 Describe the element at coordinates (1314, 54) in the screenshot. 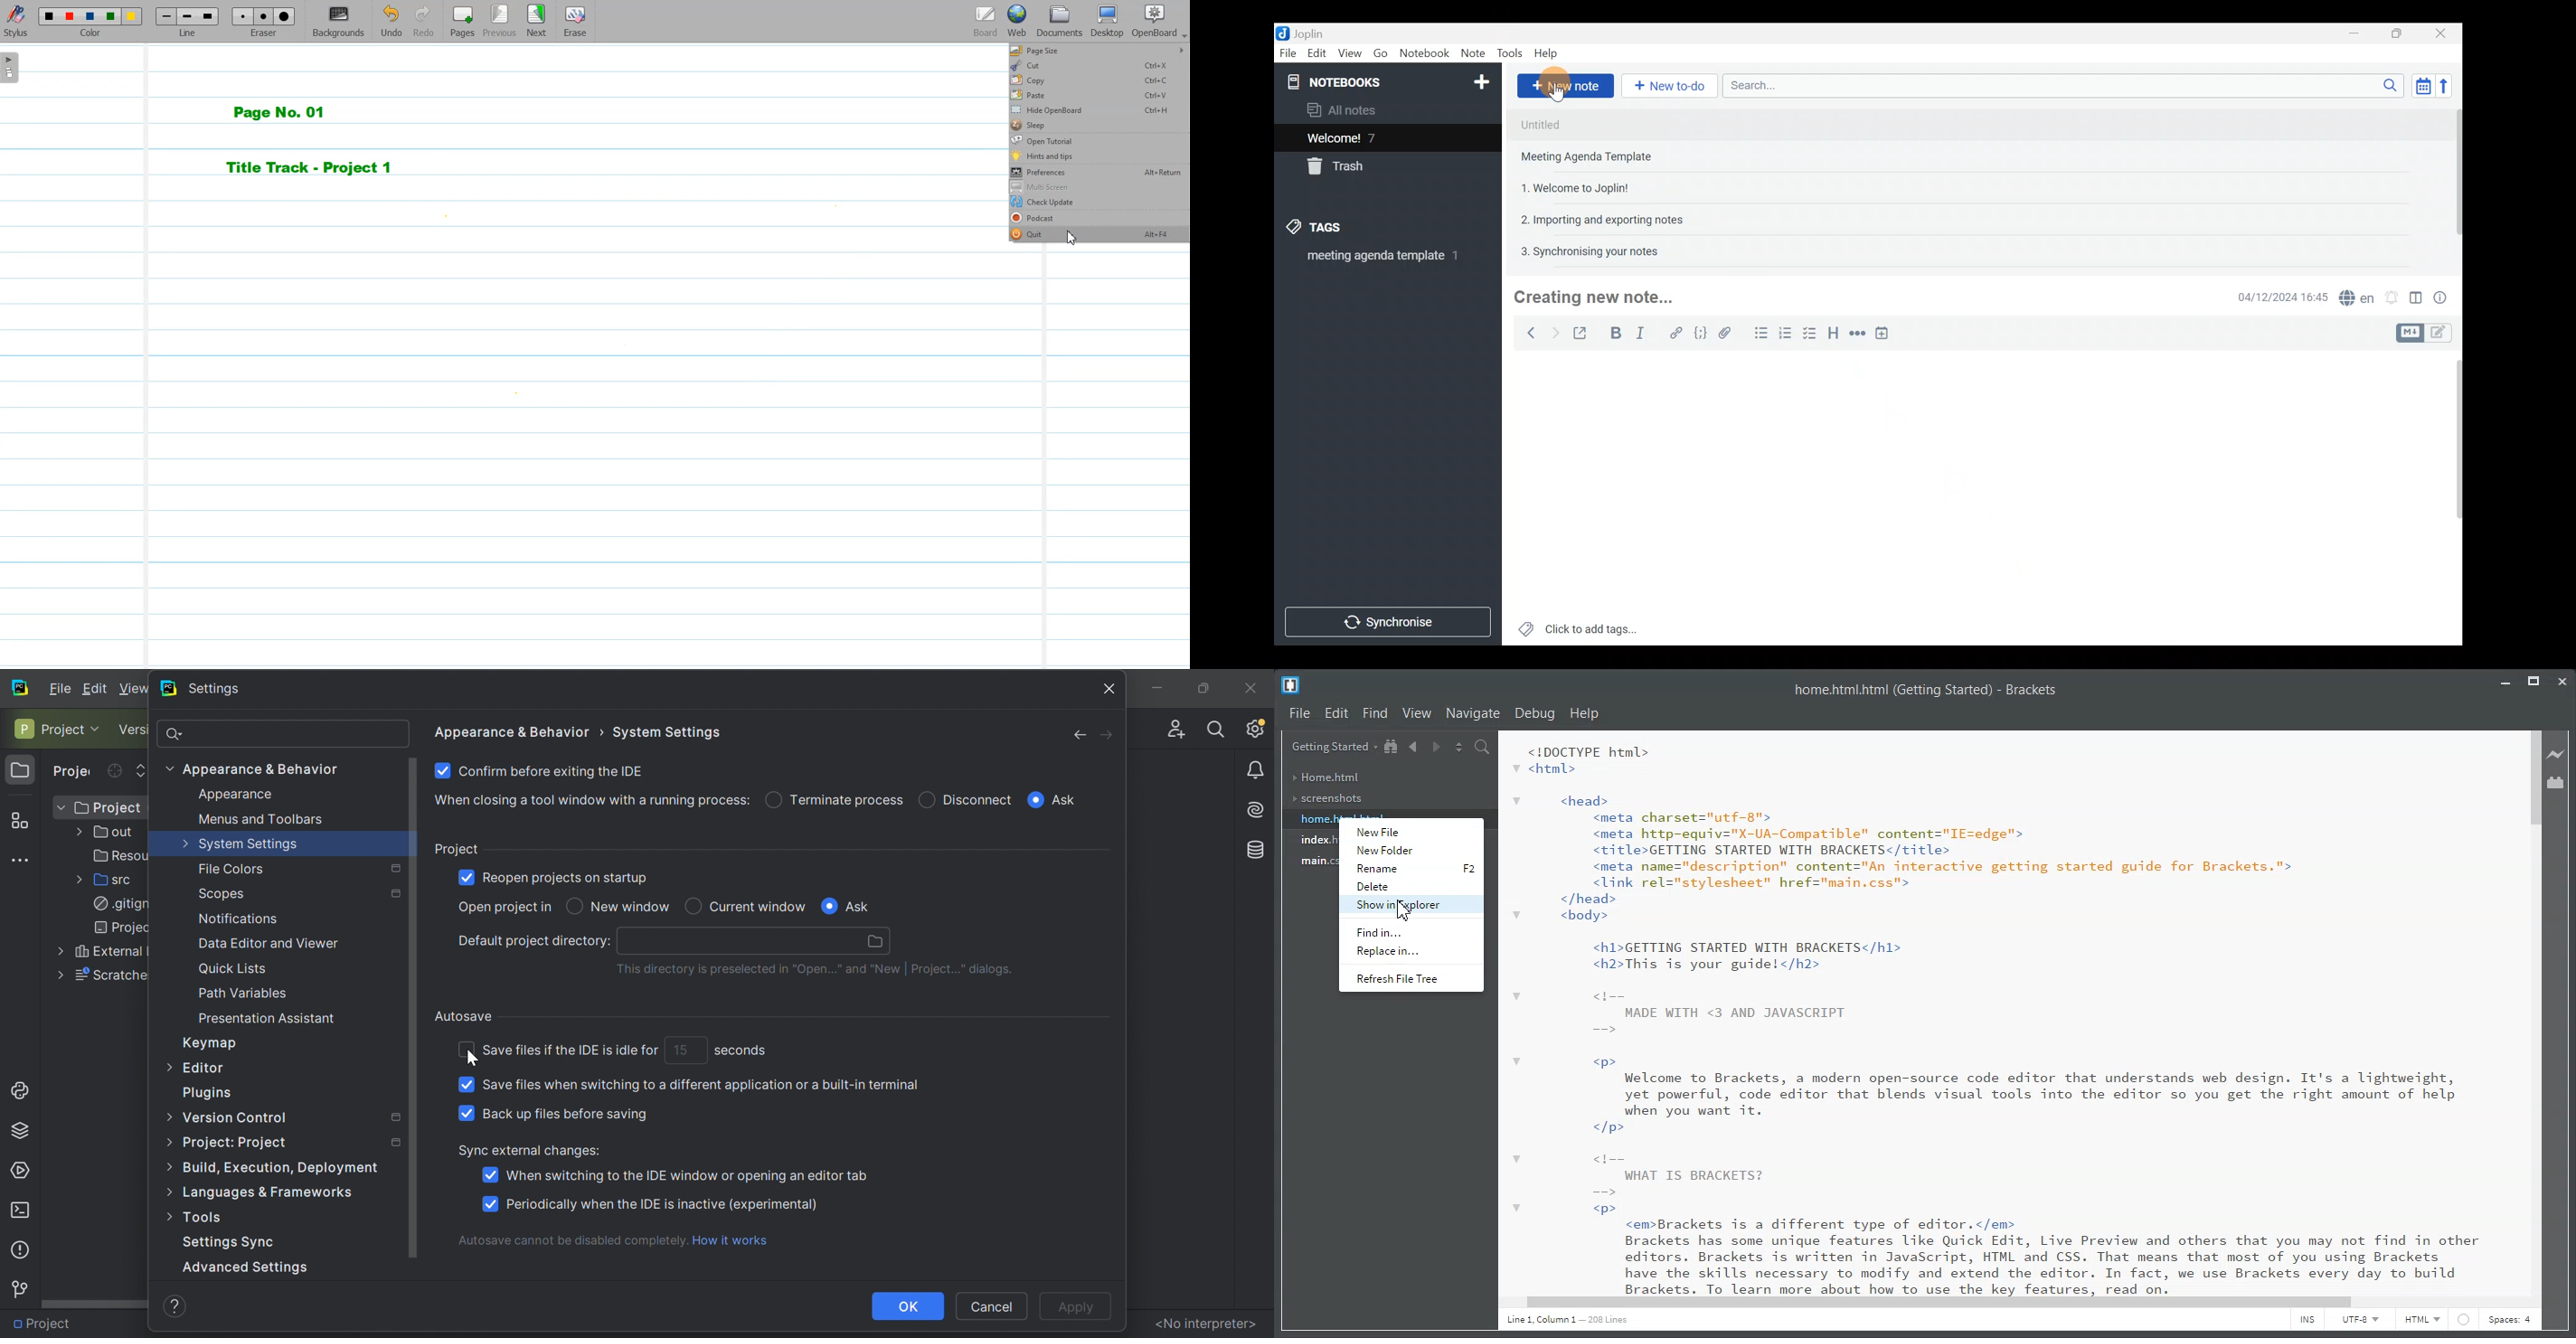

I see `Edit` at that location.